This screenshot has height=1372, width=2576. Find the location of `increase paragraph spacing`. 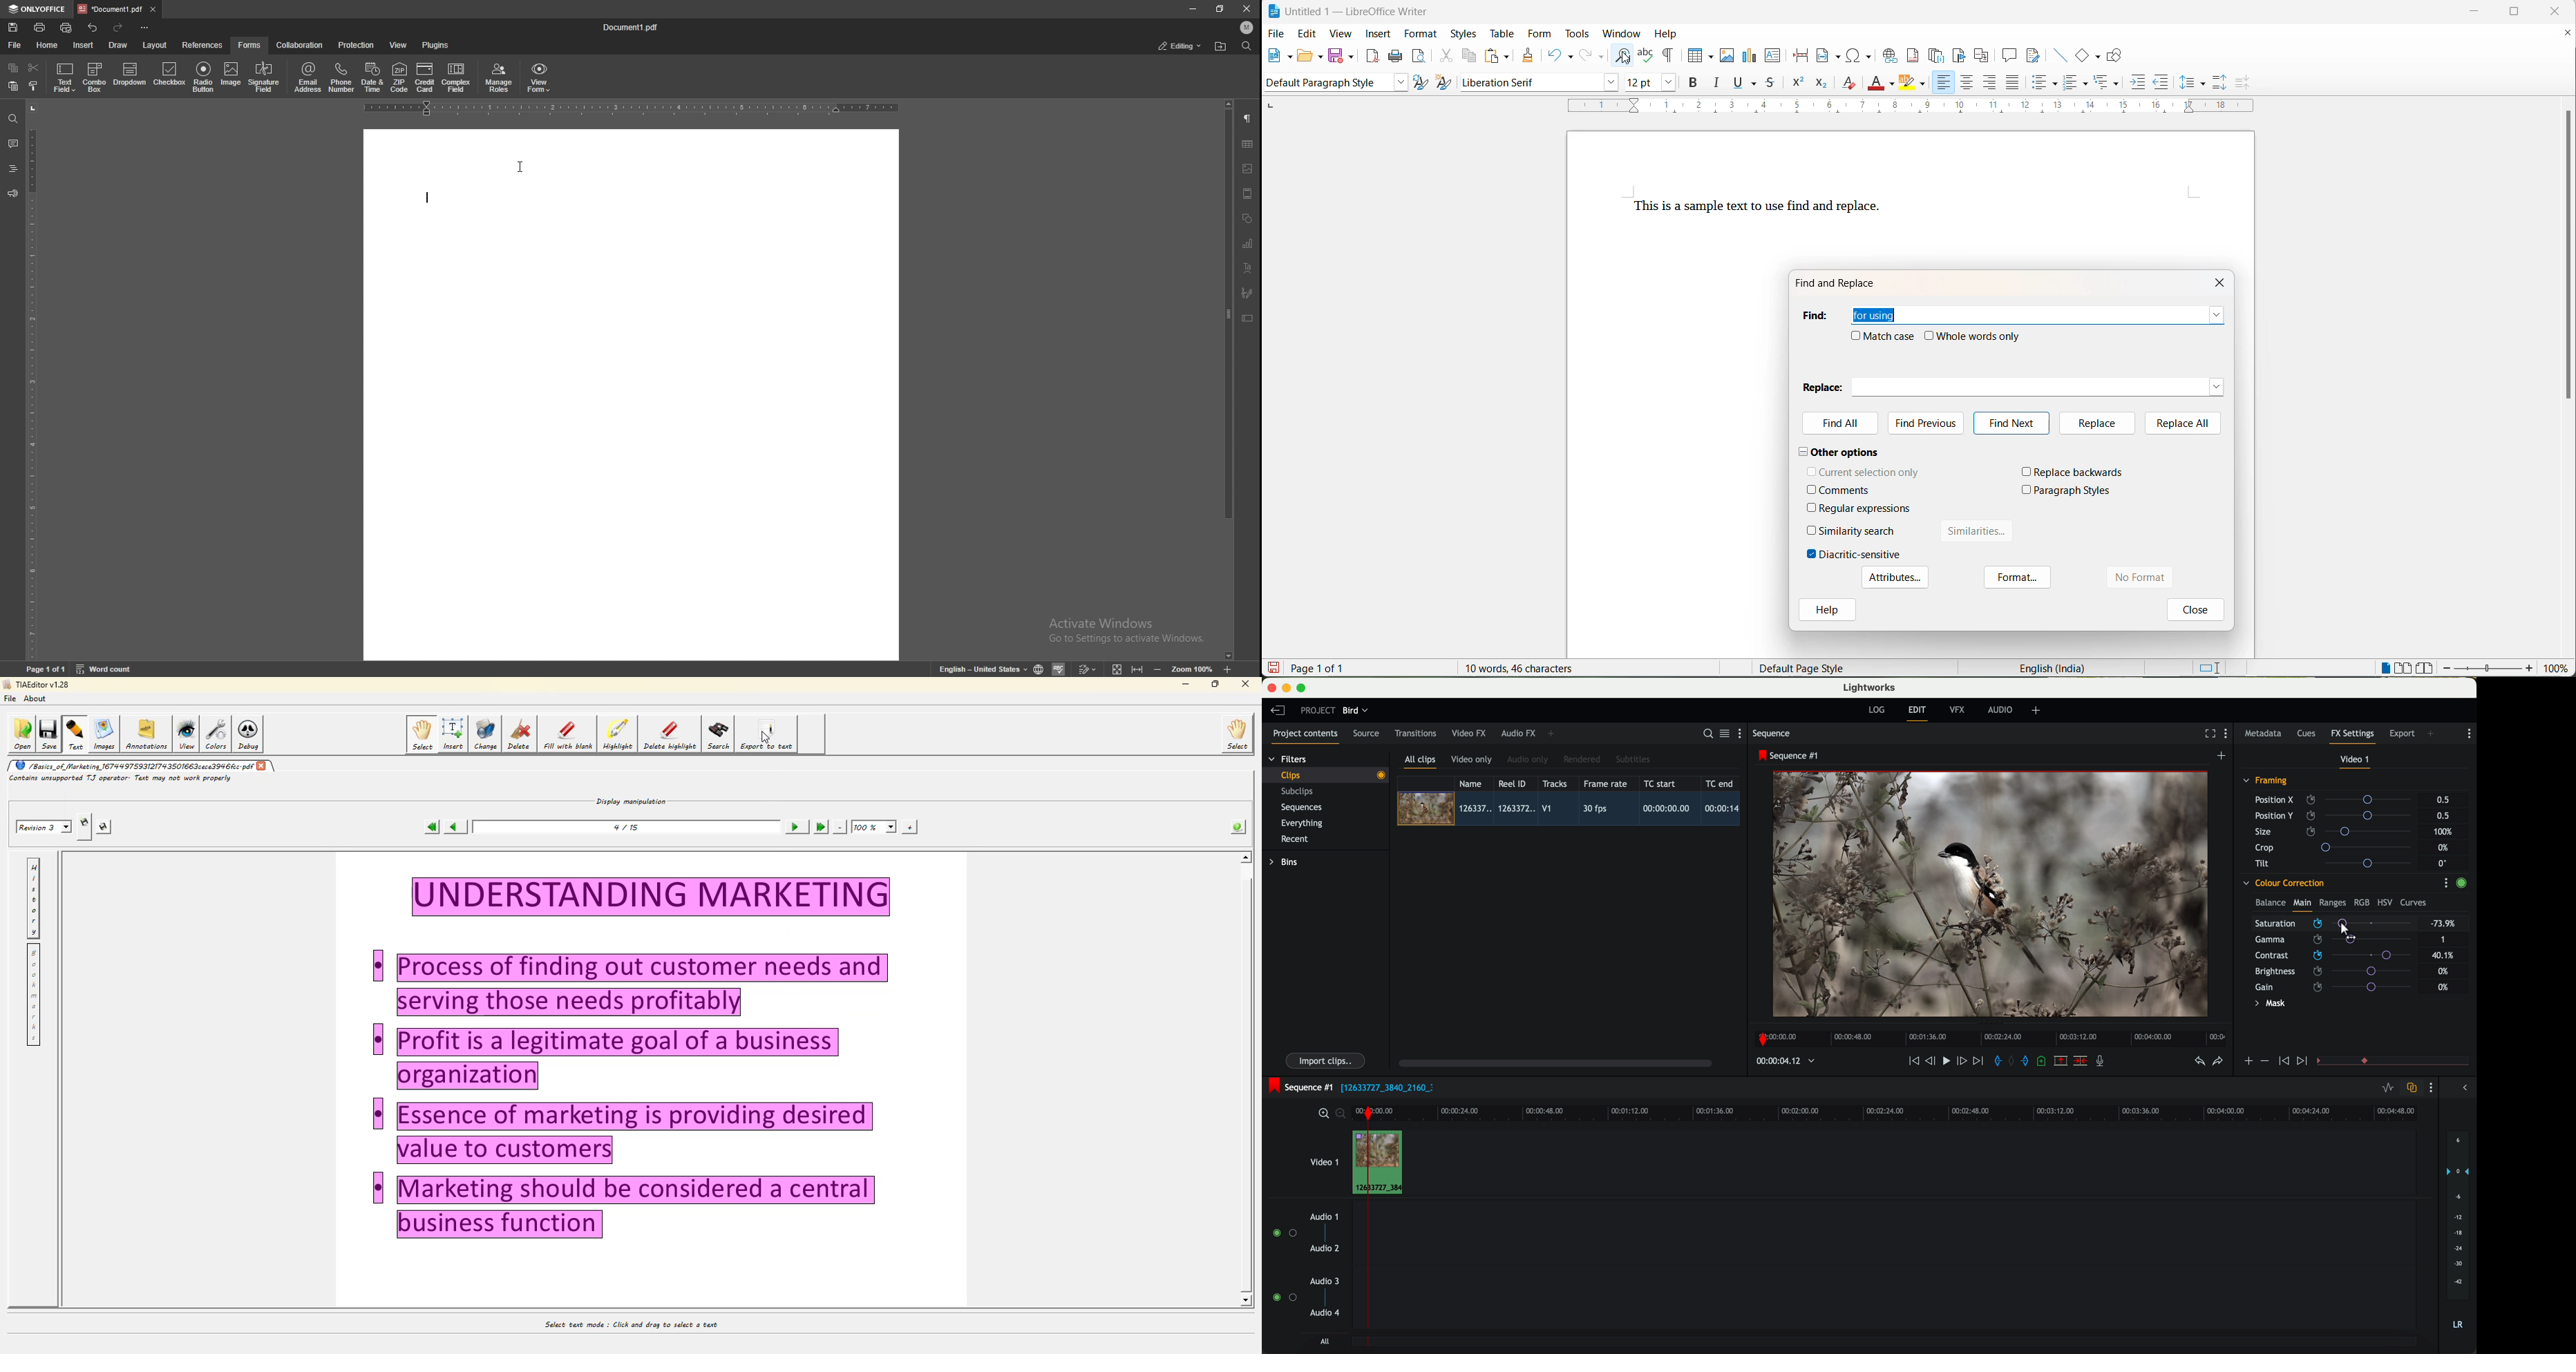

increase paragraph spacing is located at coordinates (2220, 81).